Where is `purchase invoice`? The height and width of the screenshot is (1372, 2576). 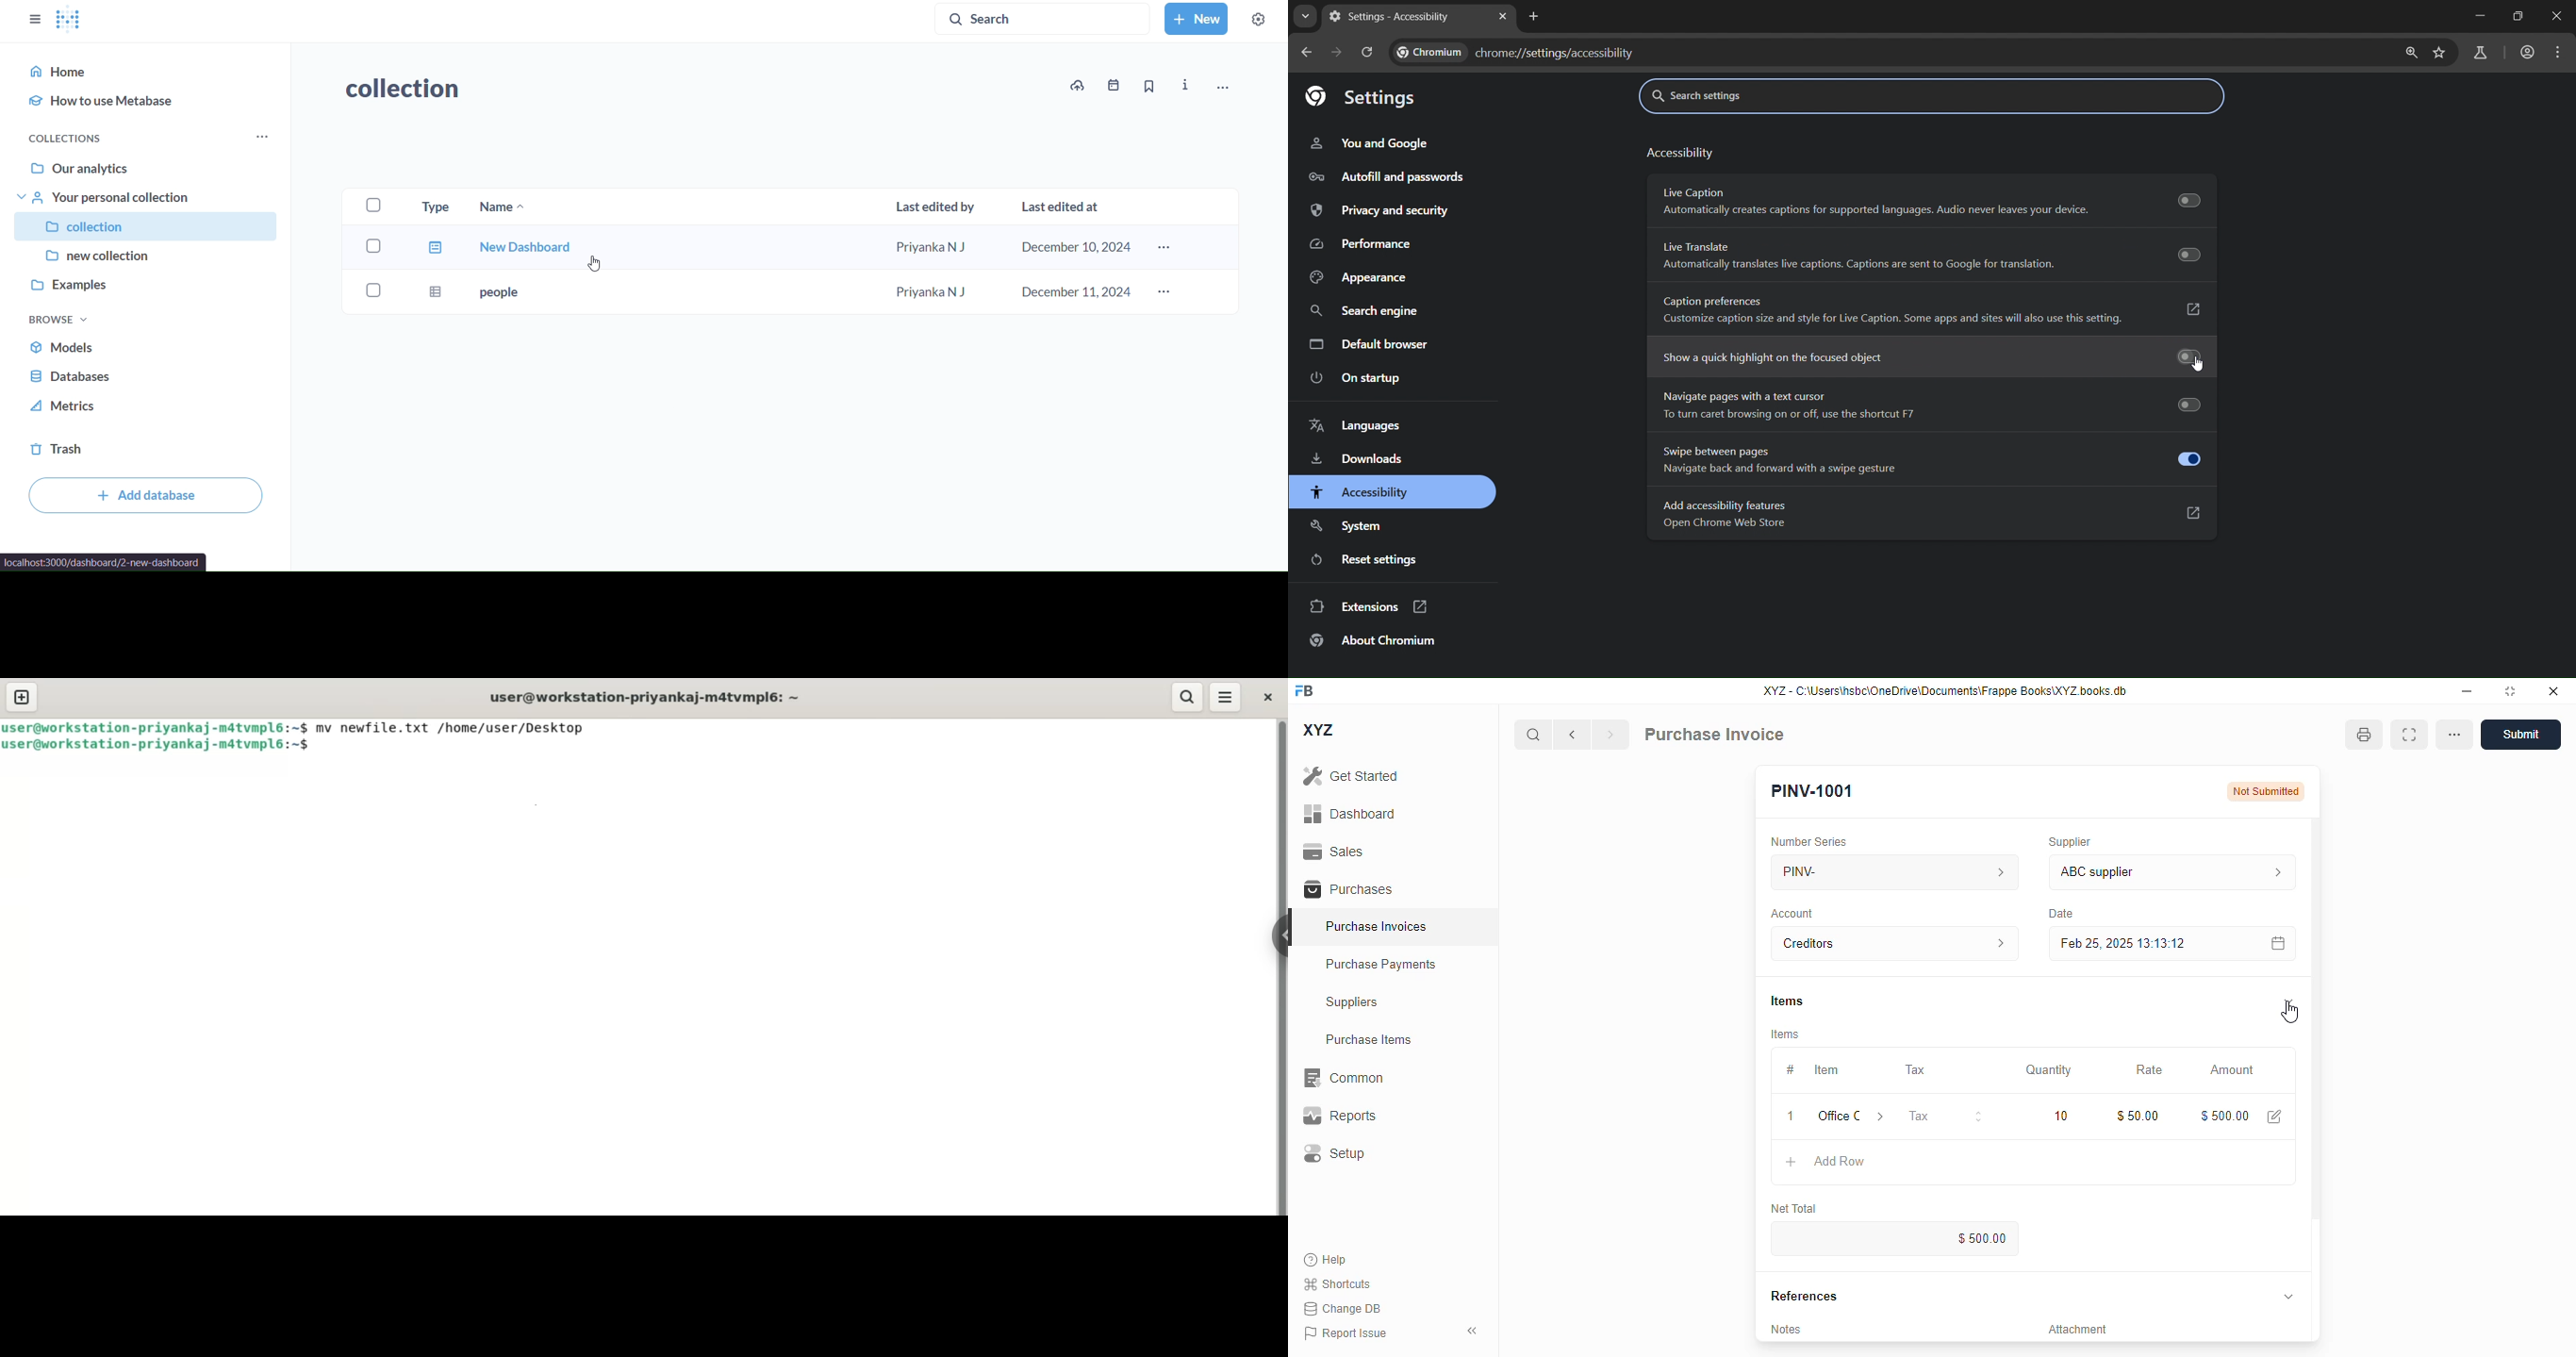 purchase invoice is located at coordinates (1713, 734).